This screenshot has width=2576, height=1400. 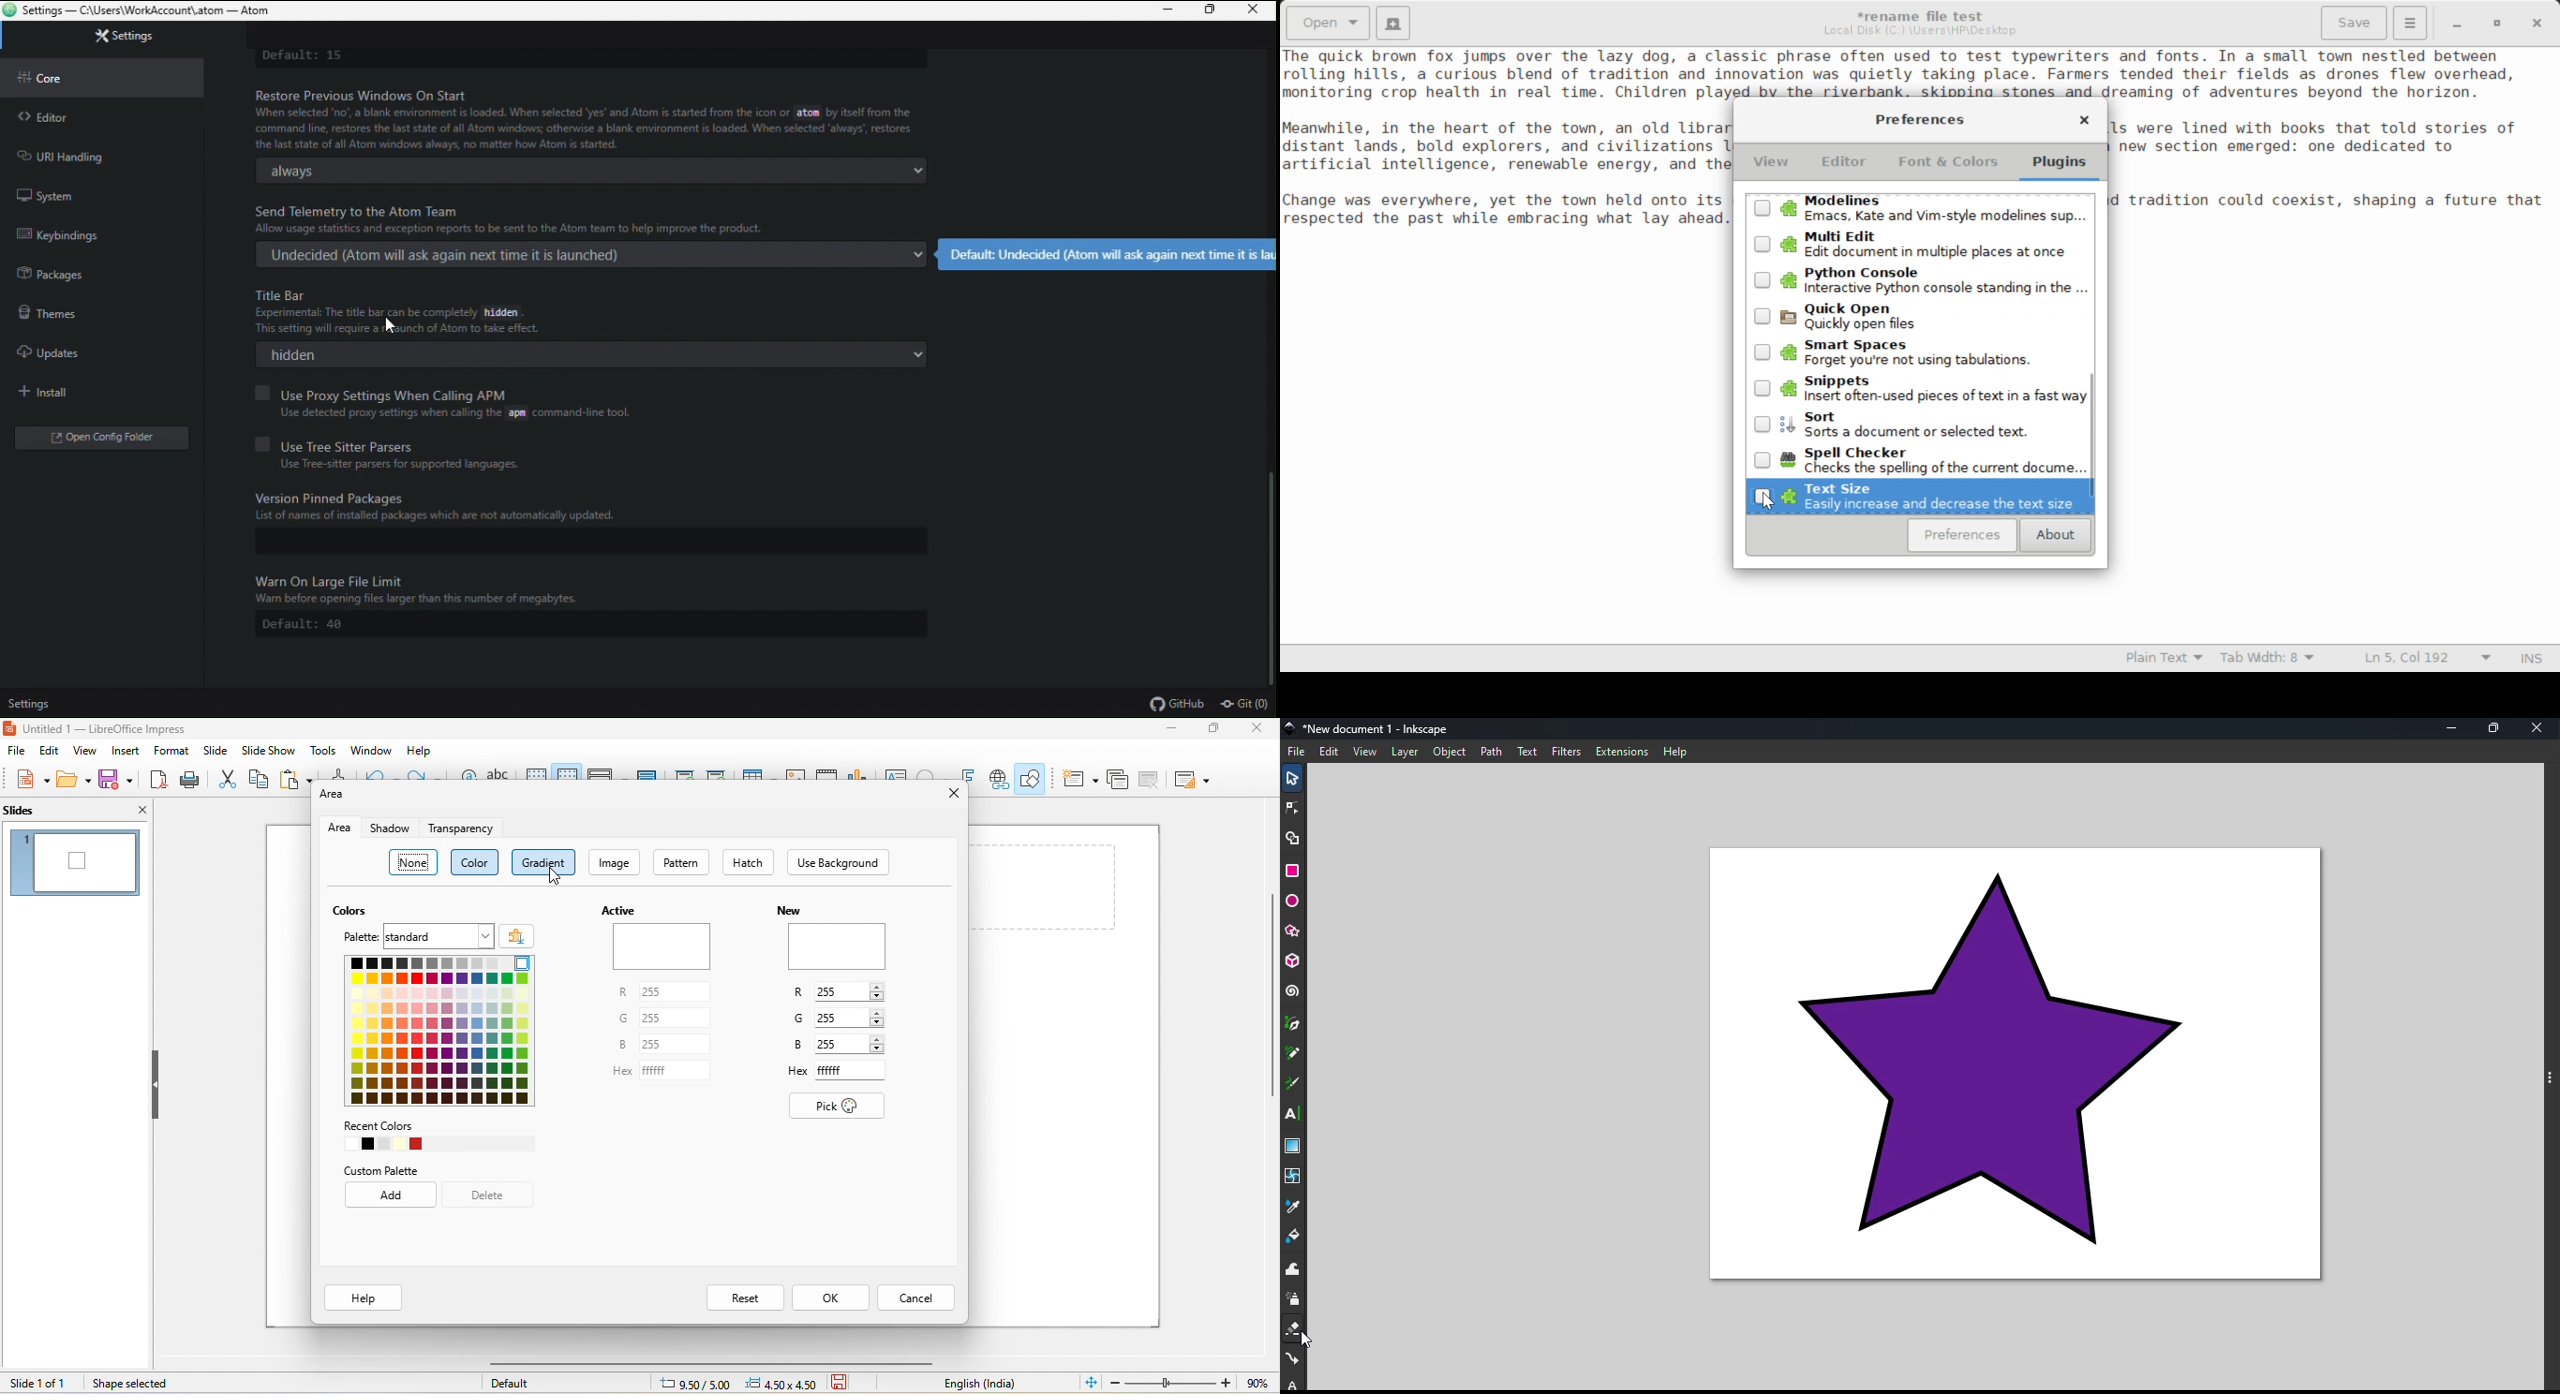 I want to click on cut, so click(x=227, y=778).